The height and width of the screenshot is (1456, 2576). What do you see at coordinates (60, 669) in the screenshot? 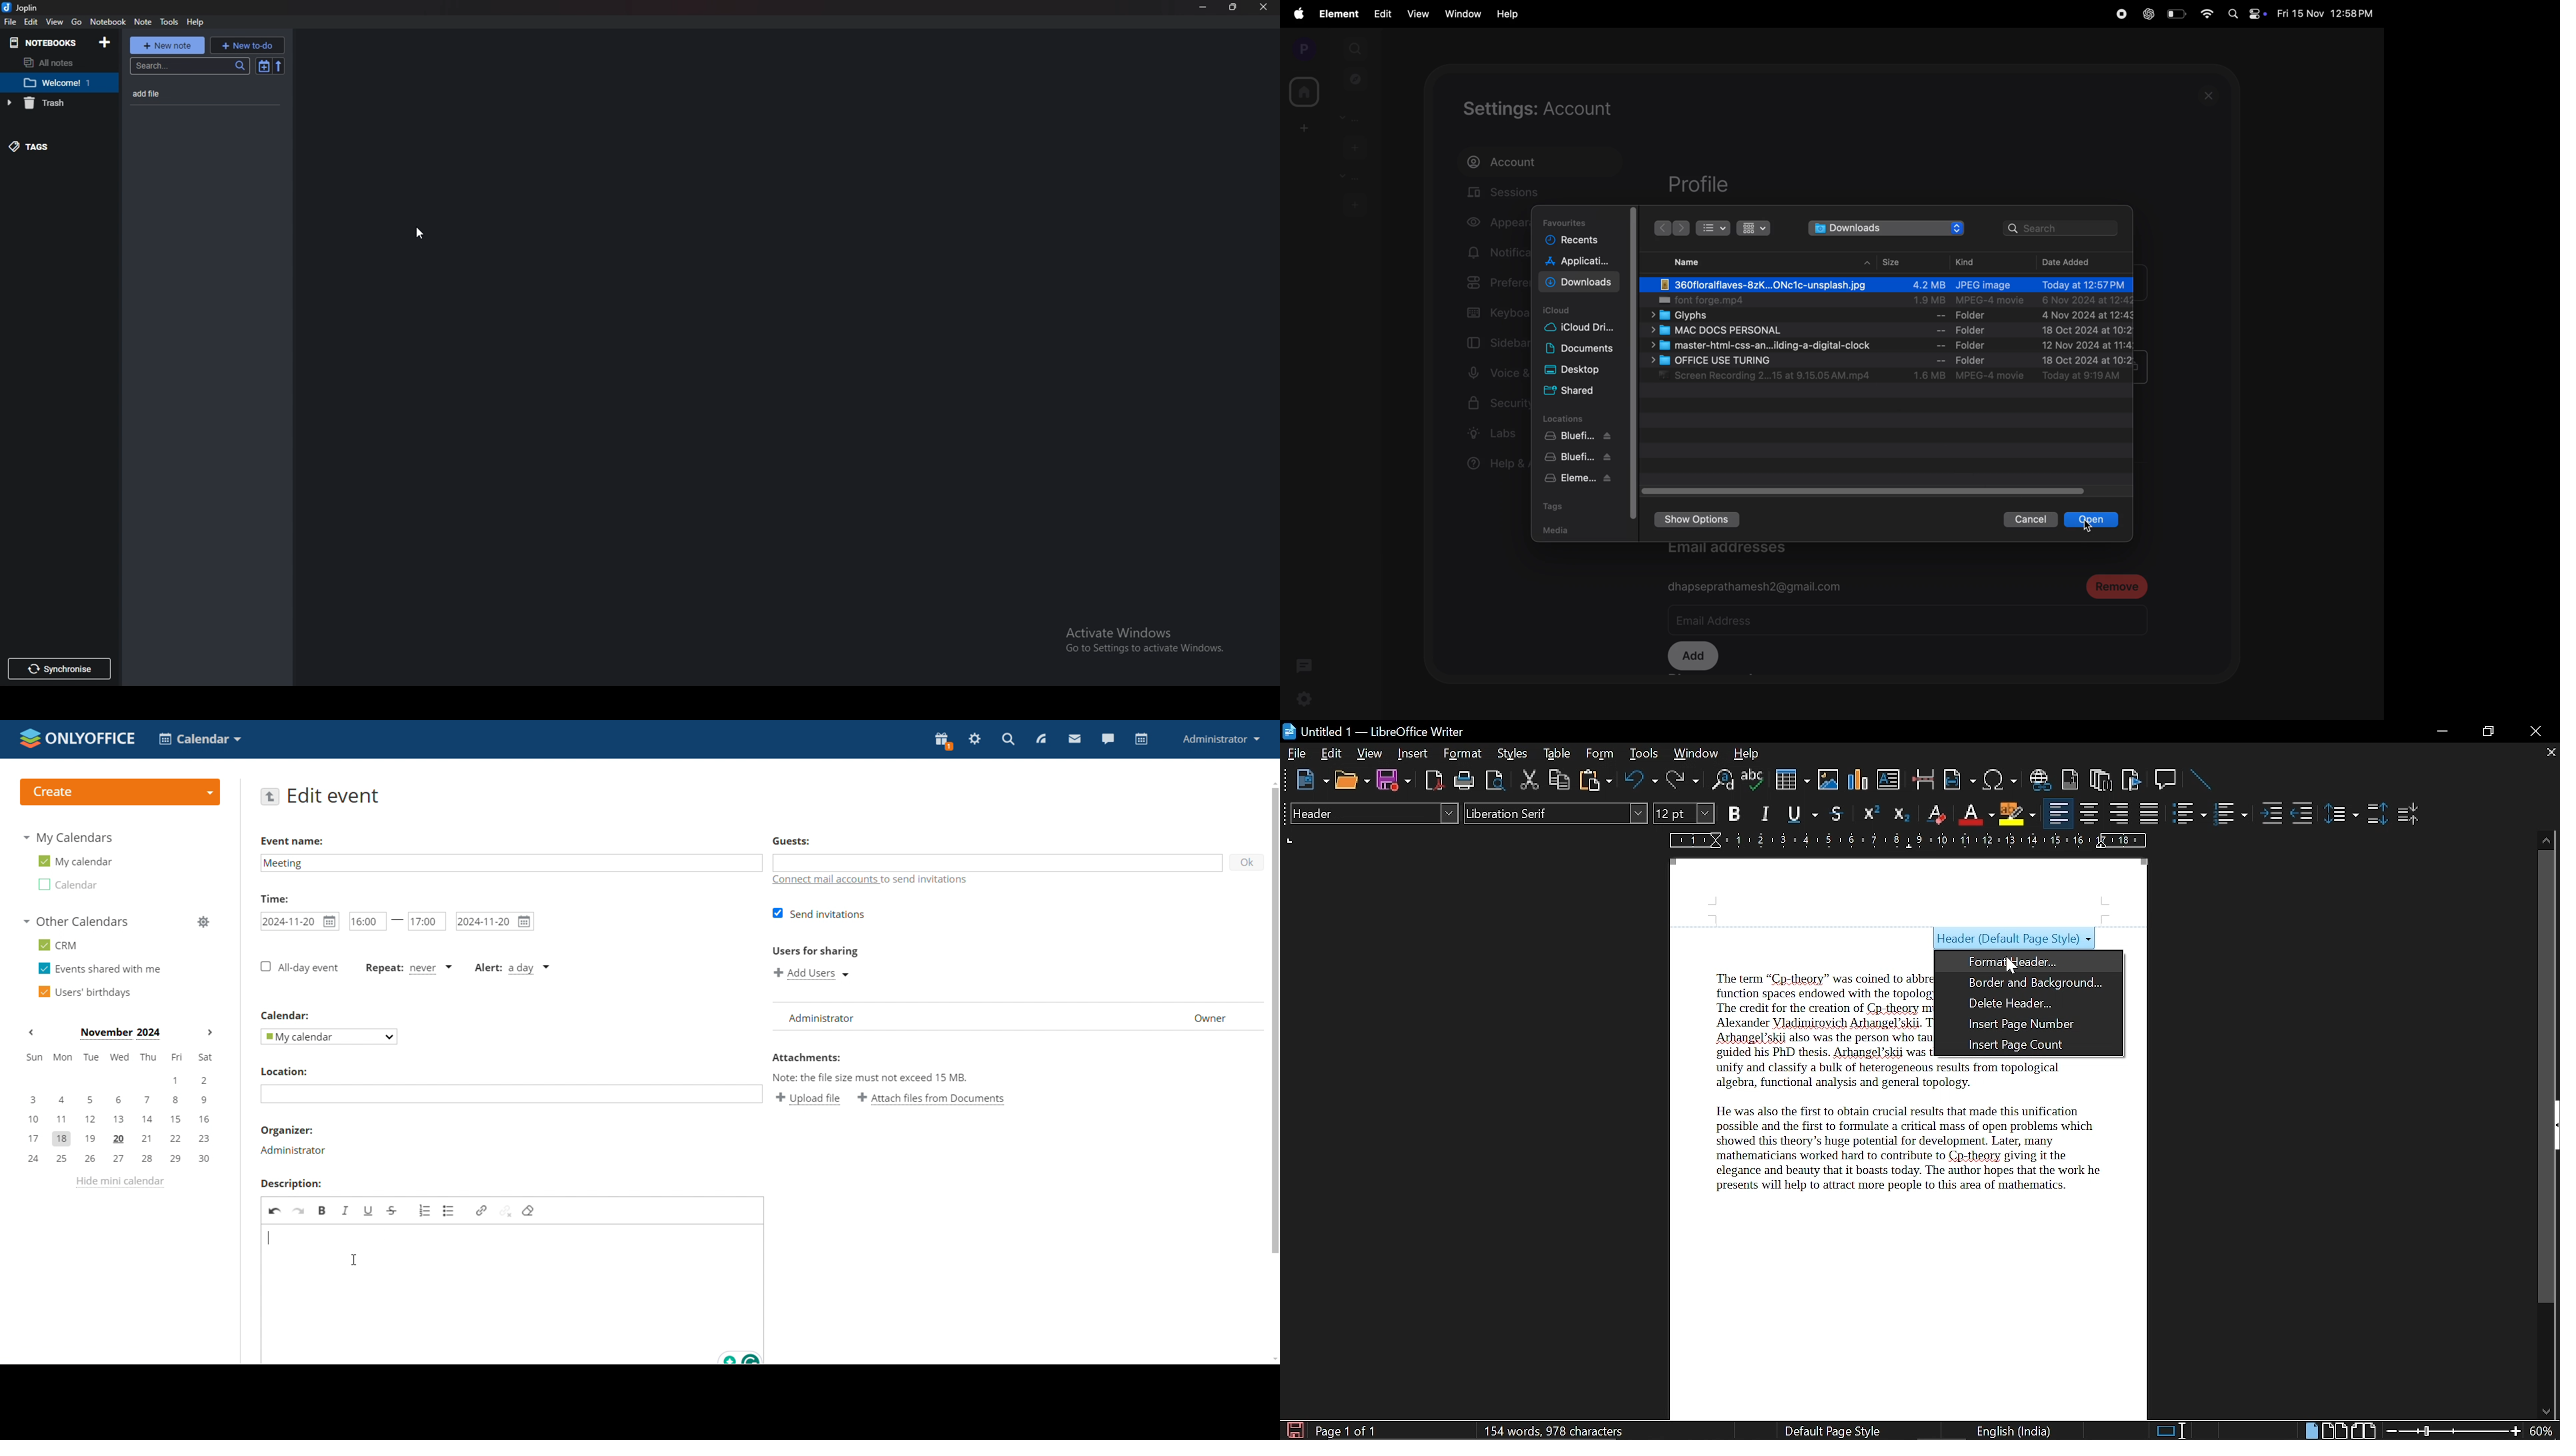
I see `Synchronize` at bounding box center [60, 669].